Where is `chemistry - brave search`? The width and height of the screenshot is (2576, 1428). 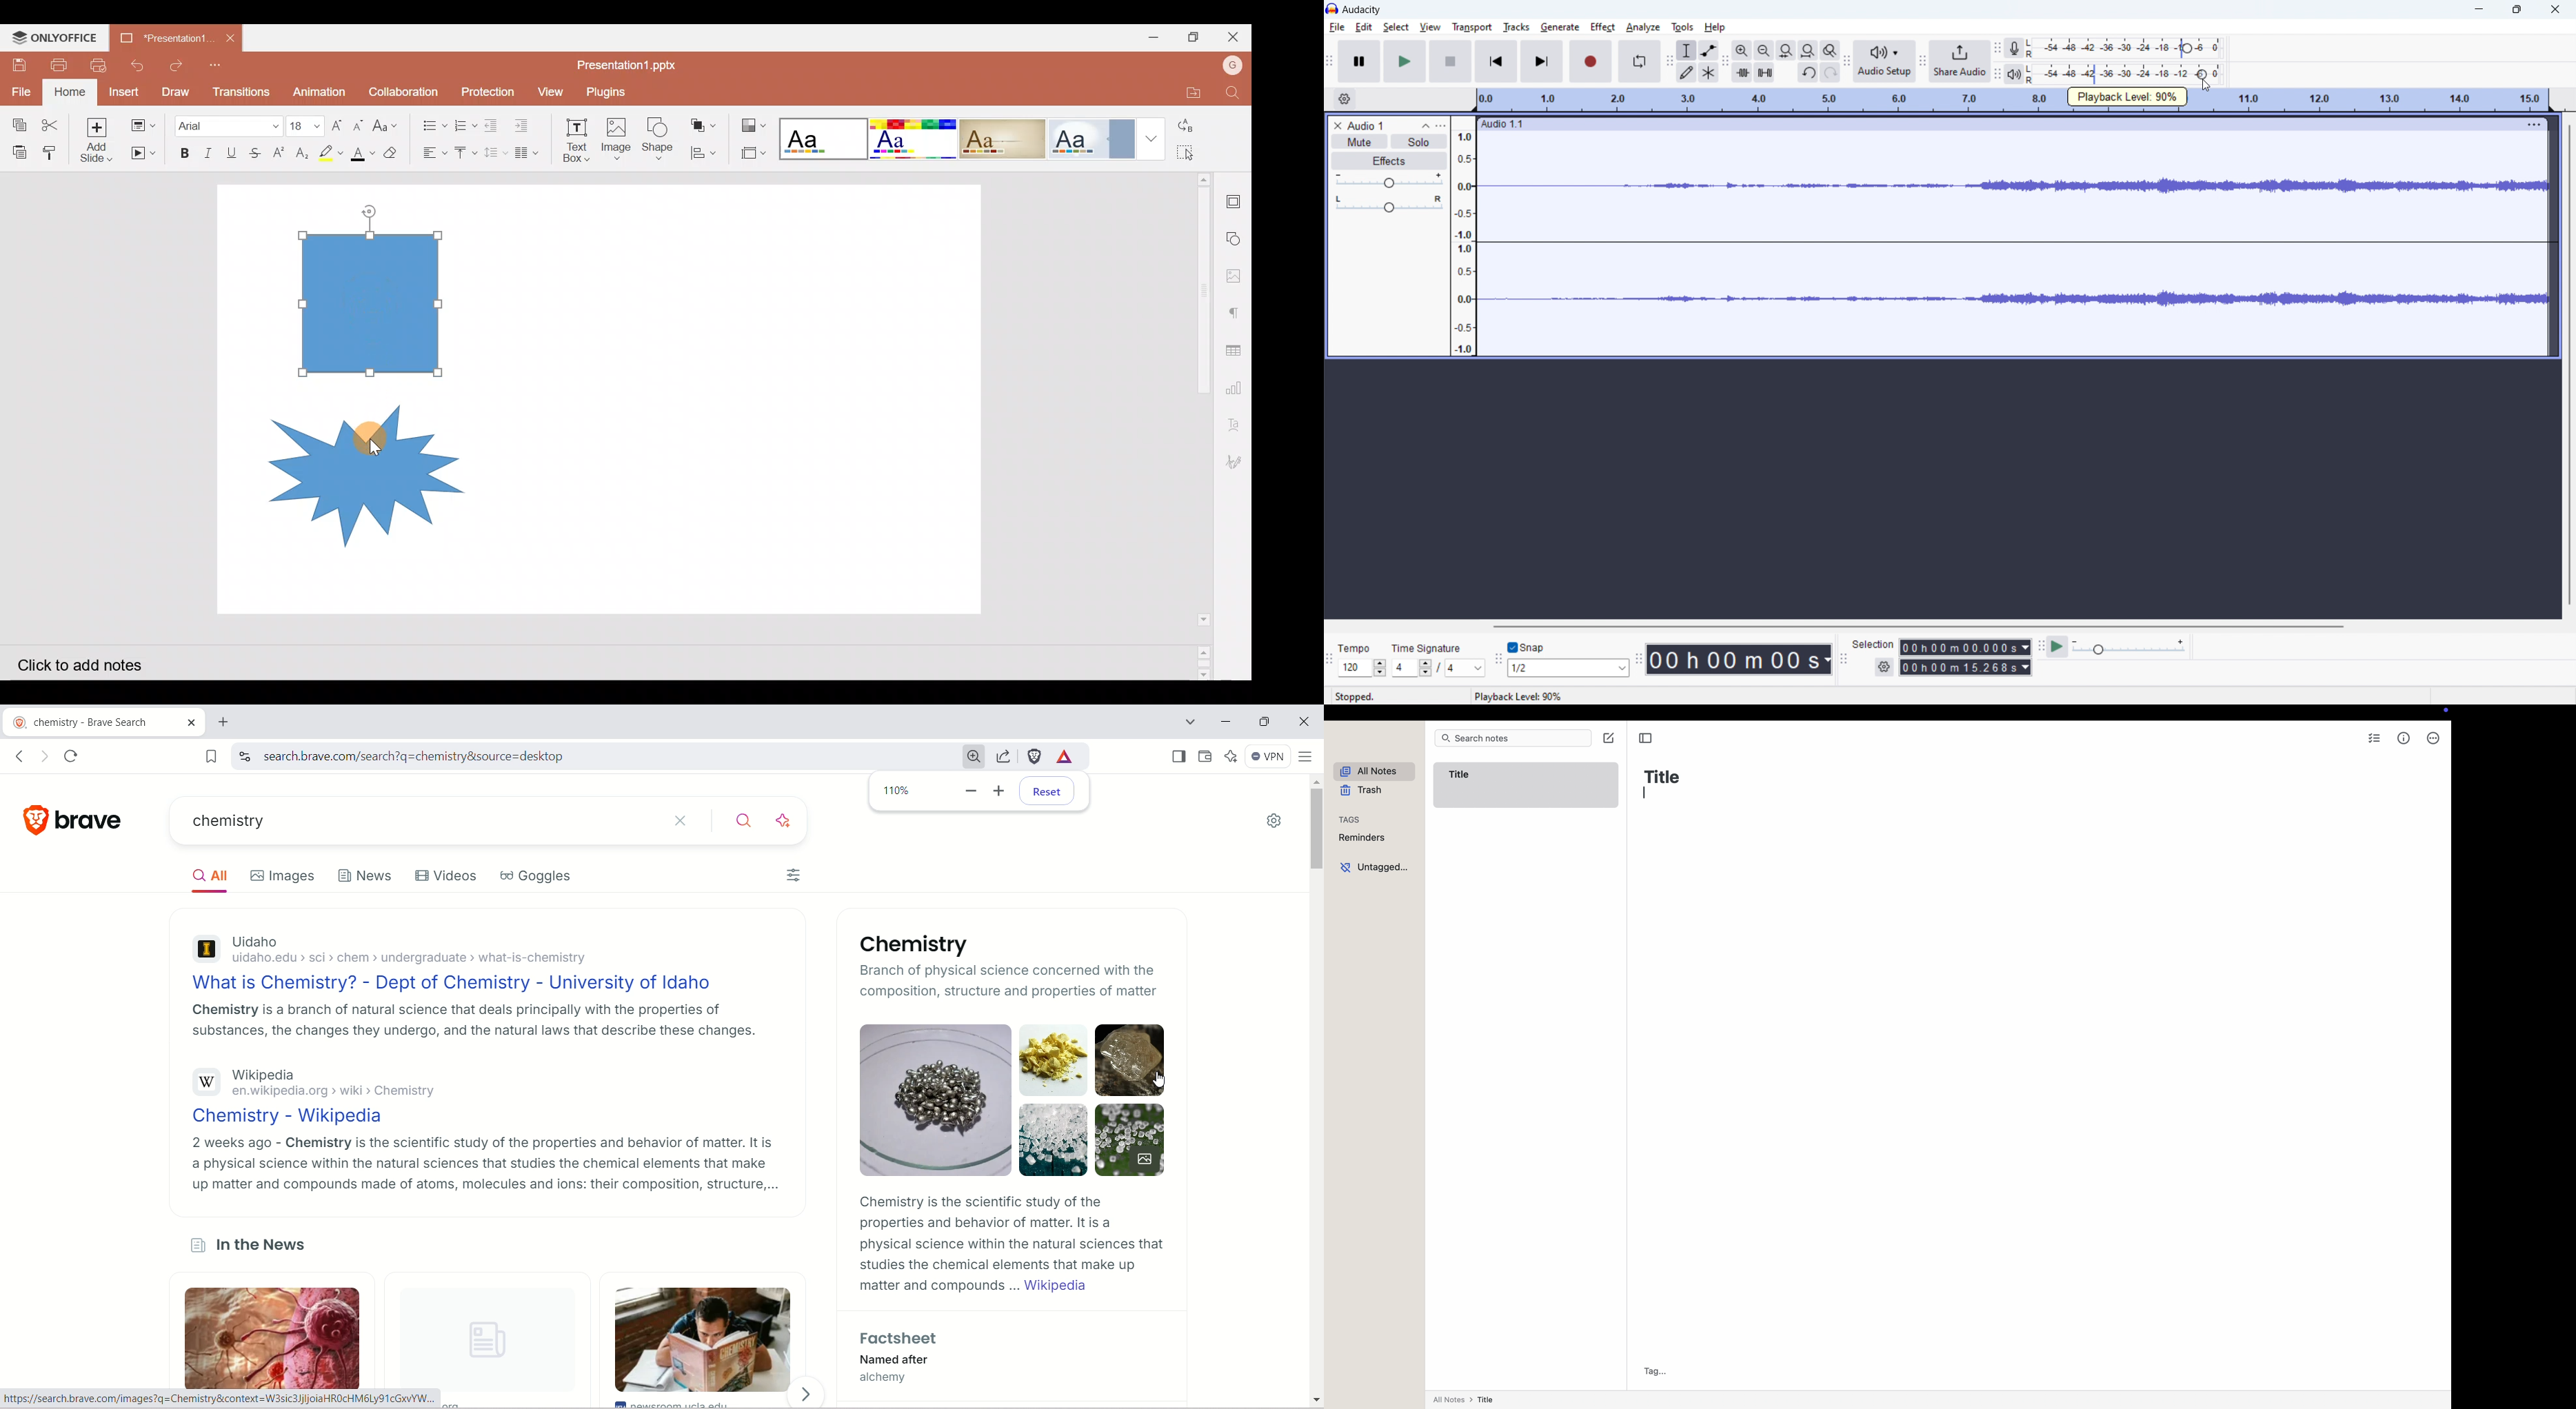
chemistry - brave search is located at coordinates (84, 720).